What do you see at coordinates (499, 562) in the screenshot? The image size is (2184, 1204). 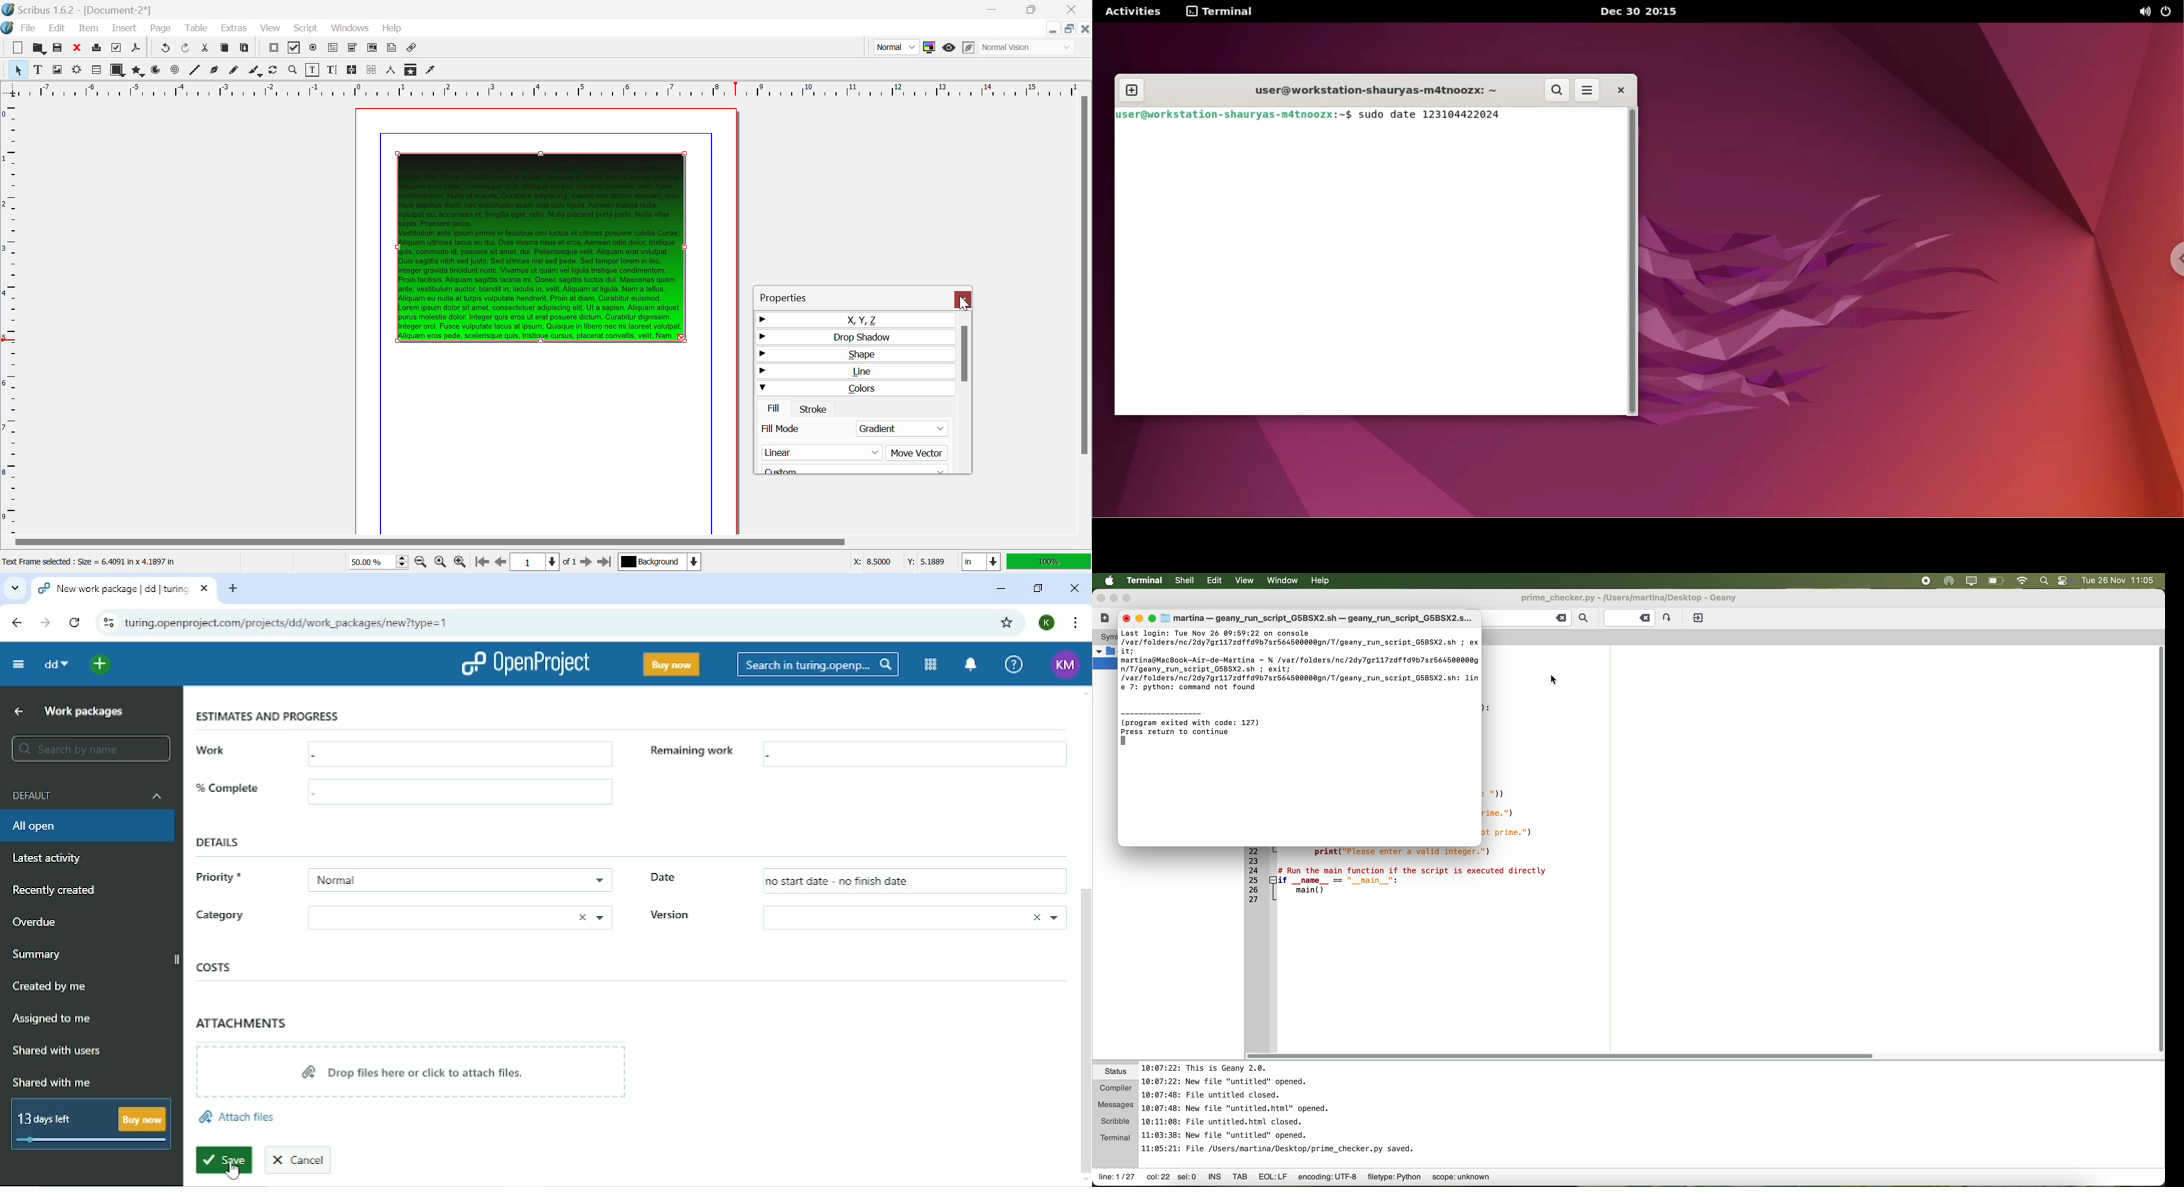 I see `Previous Page` at bounding box center [499, 562].